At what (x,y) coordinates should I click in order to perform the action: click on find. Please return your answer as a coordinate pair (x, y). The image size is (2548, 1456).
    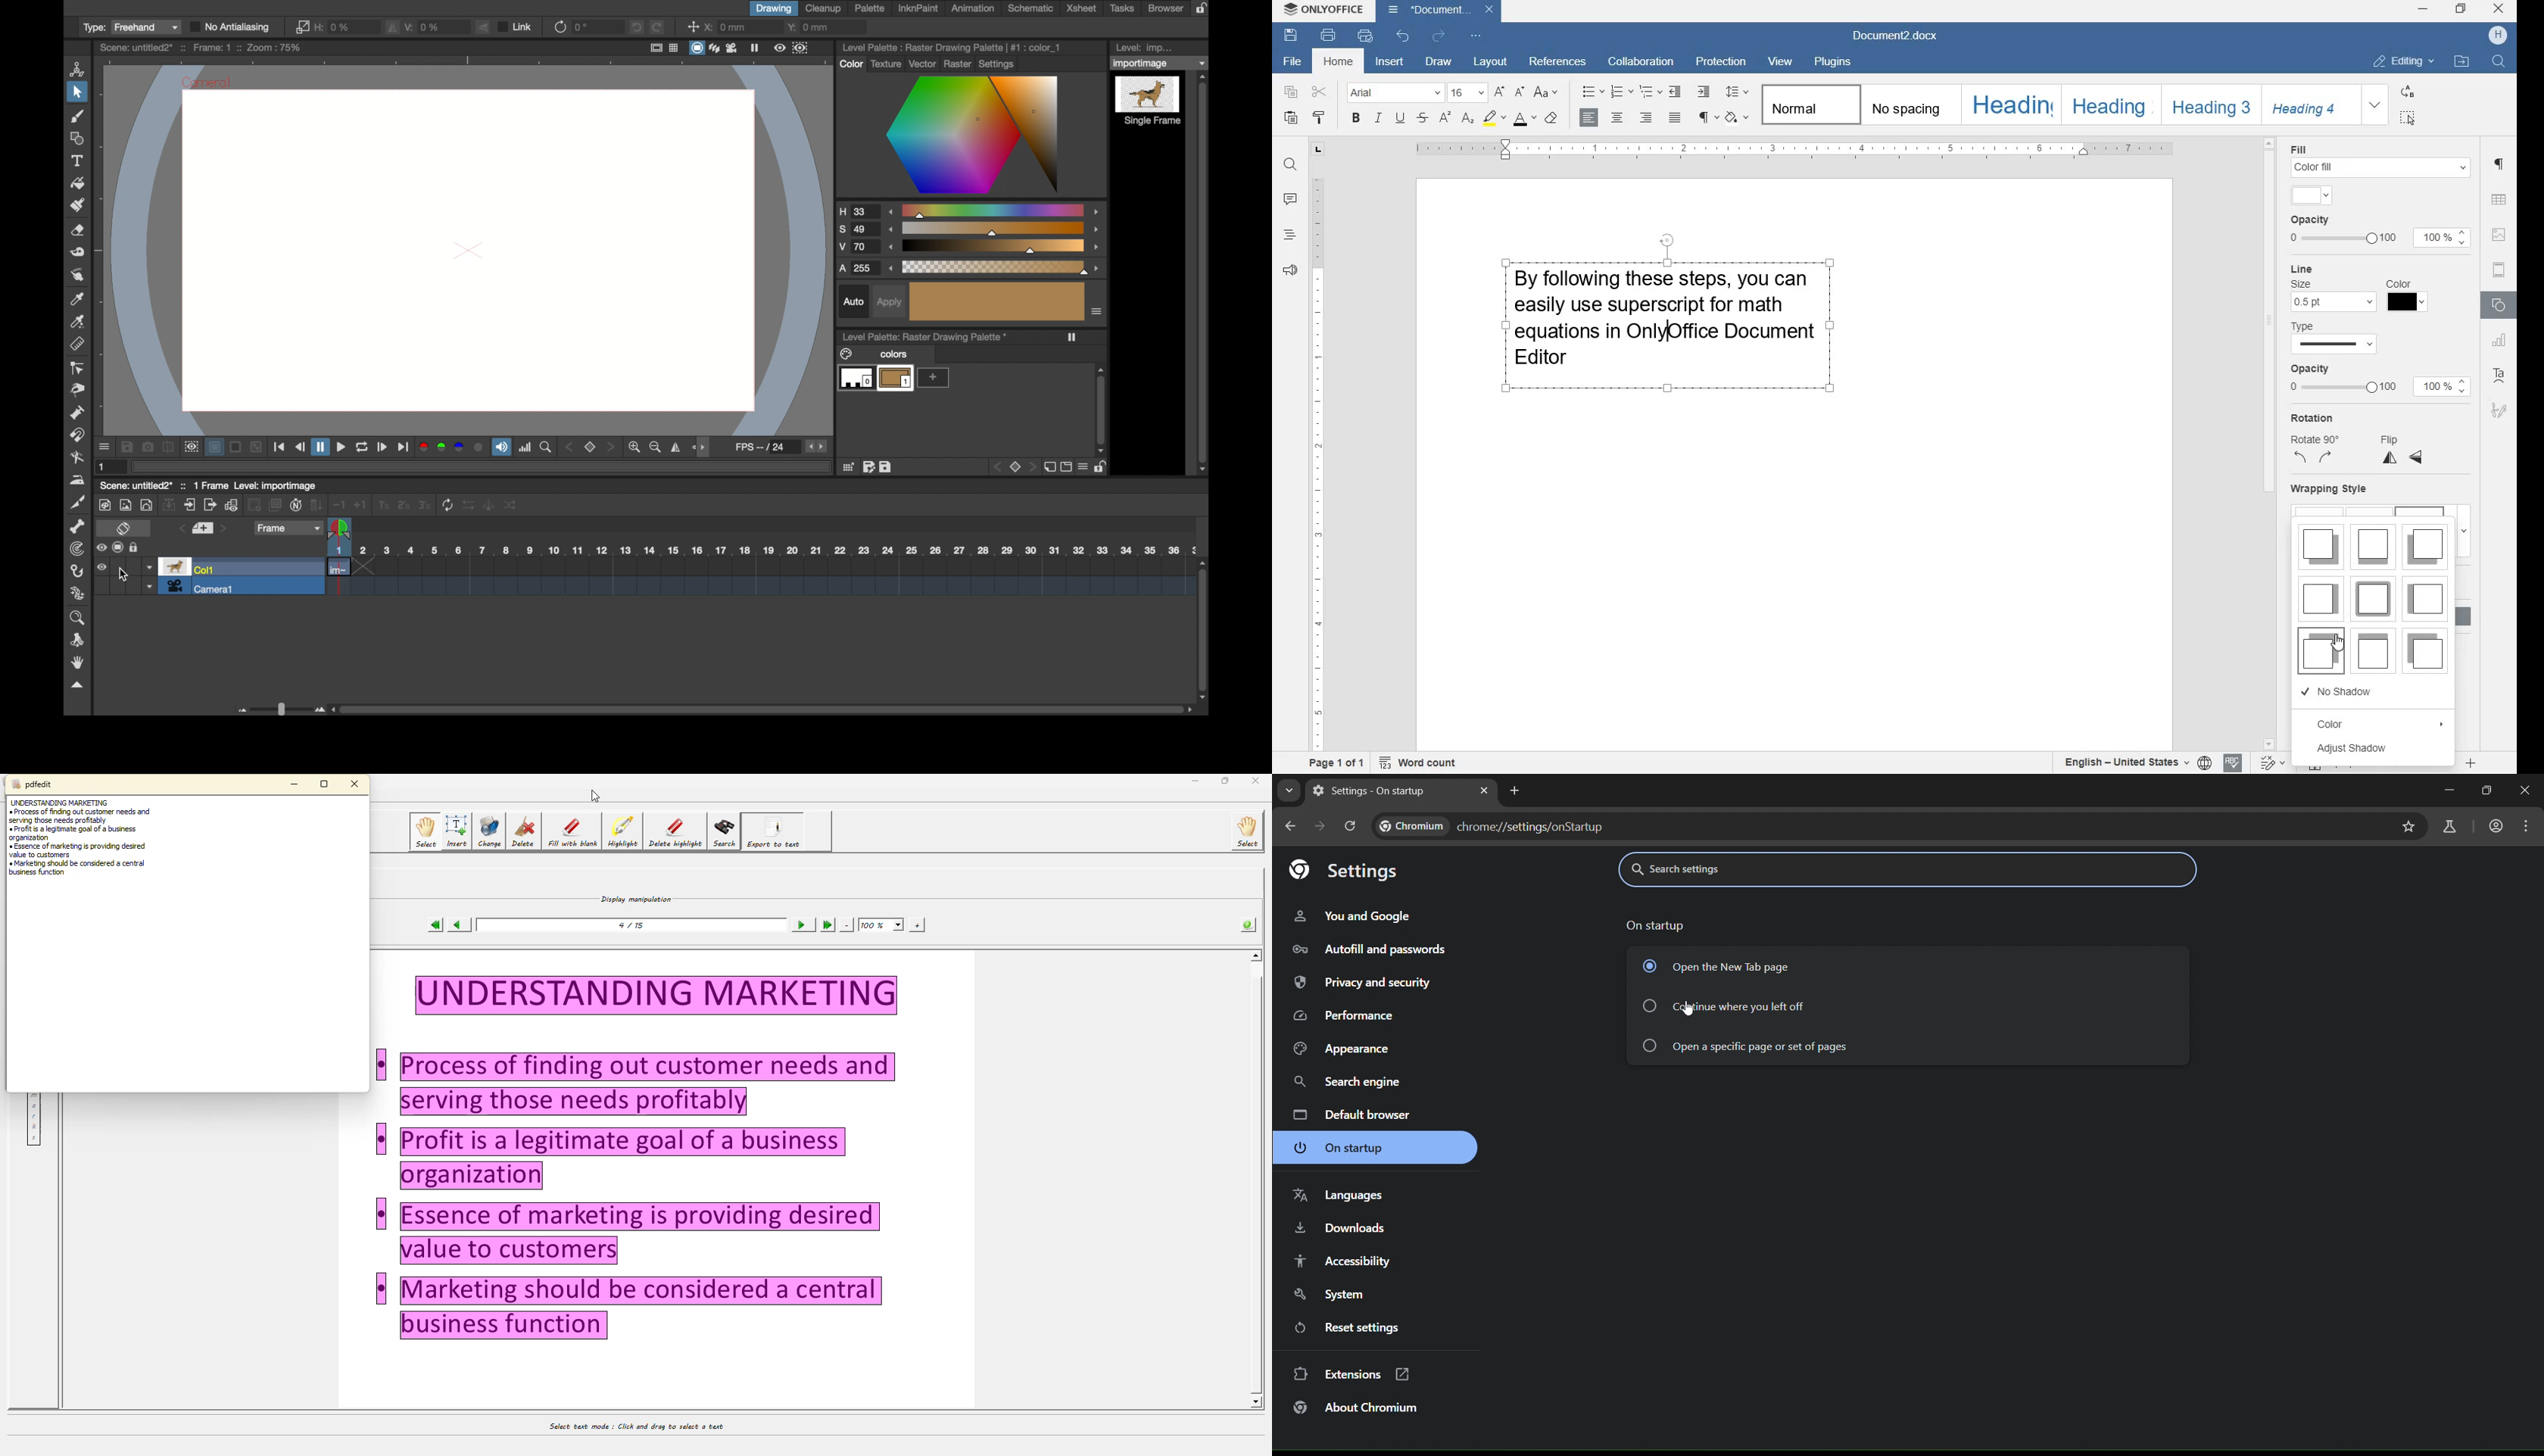
    Looking at the image, I should click on (1293, 166).